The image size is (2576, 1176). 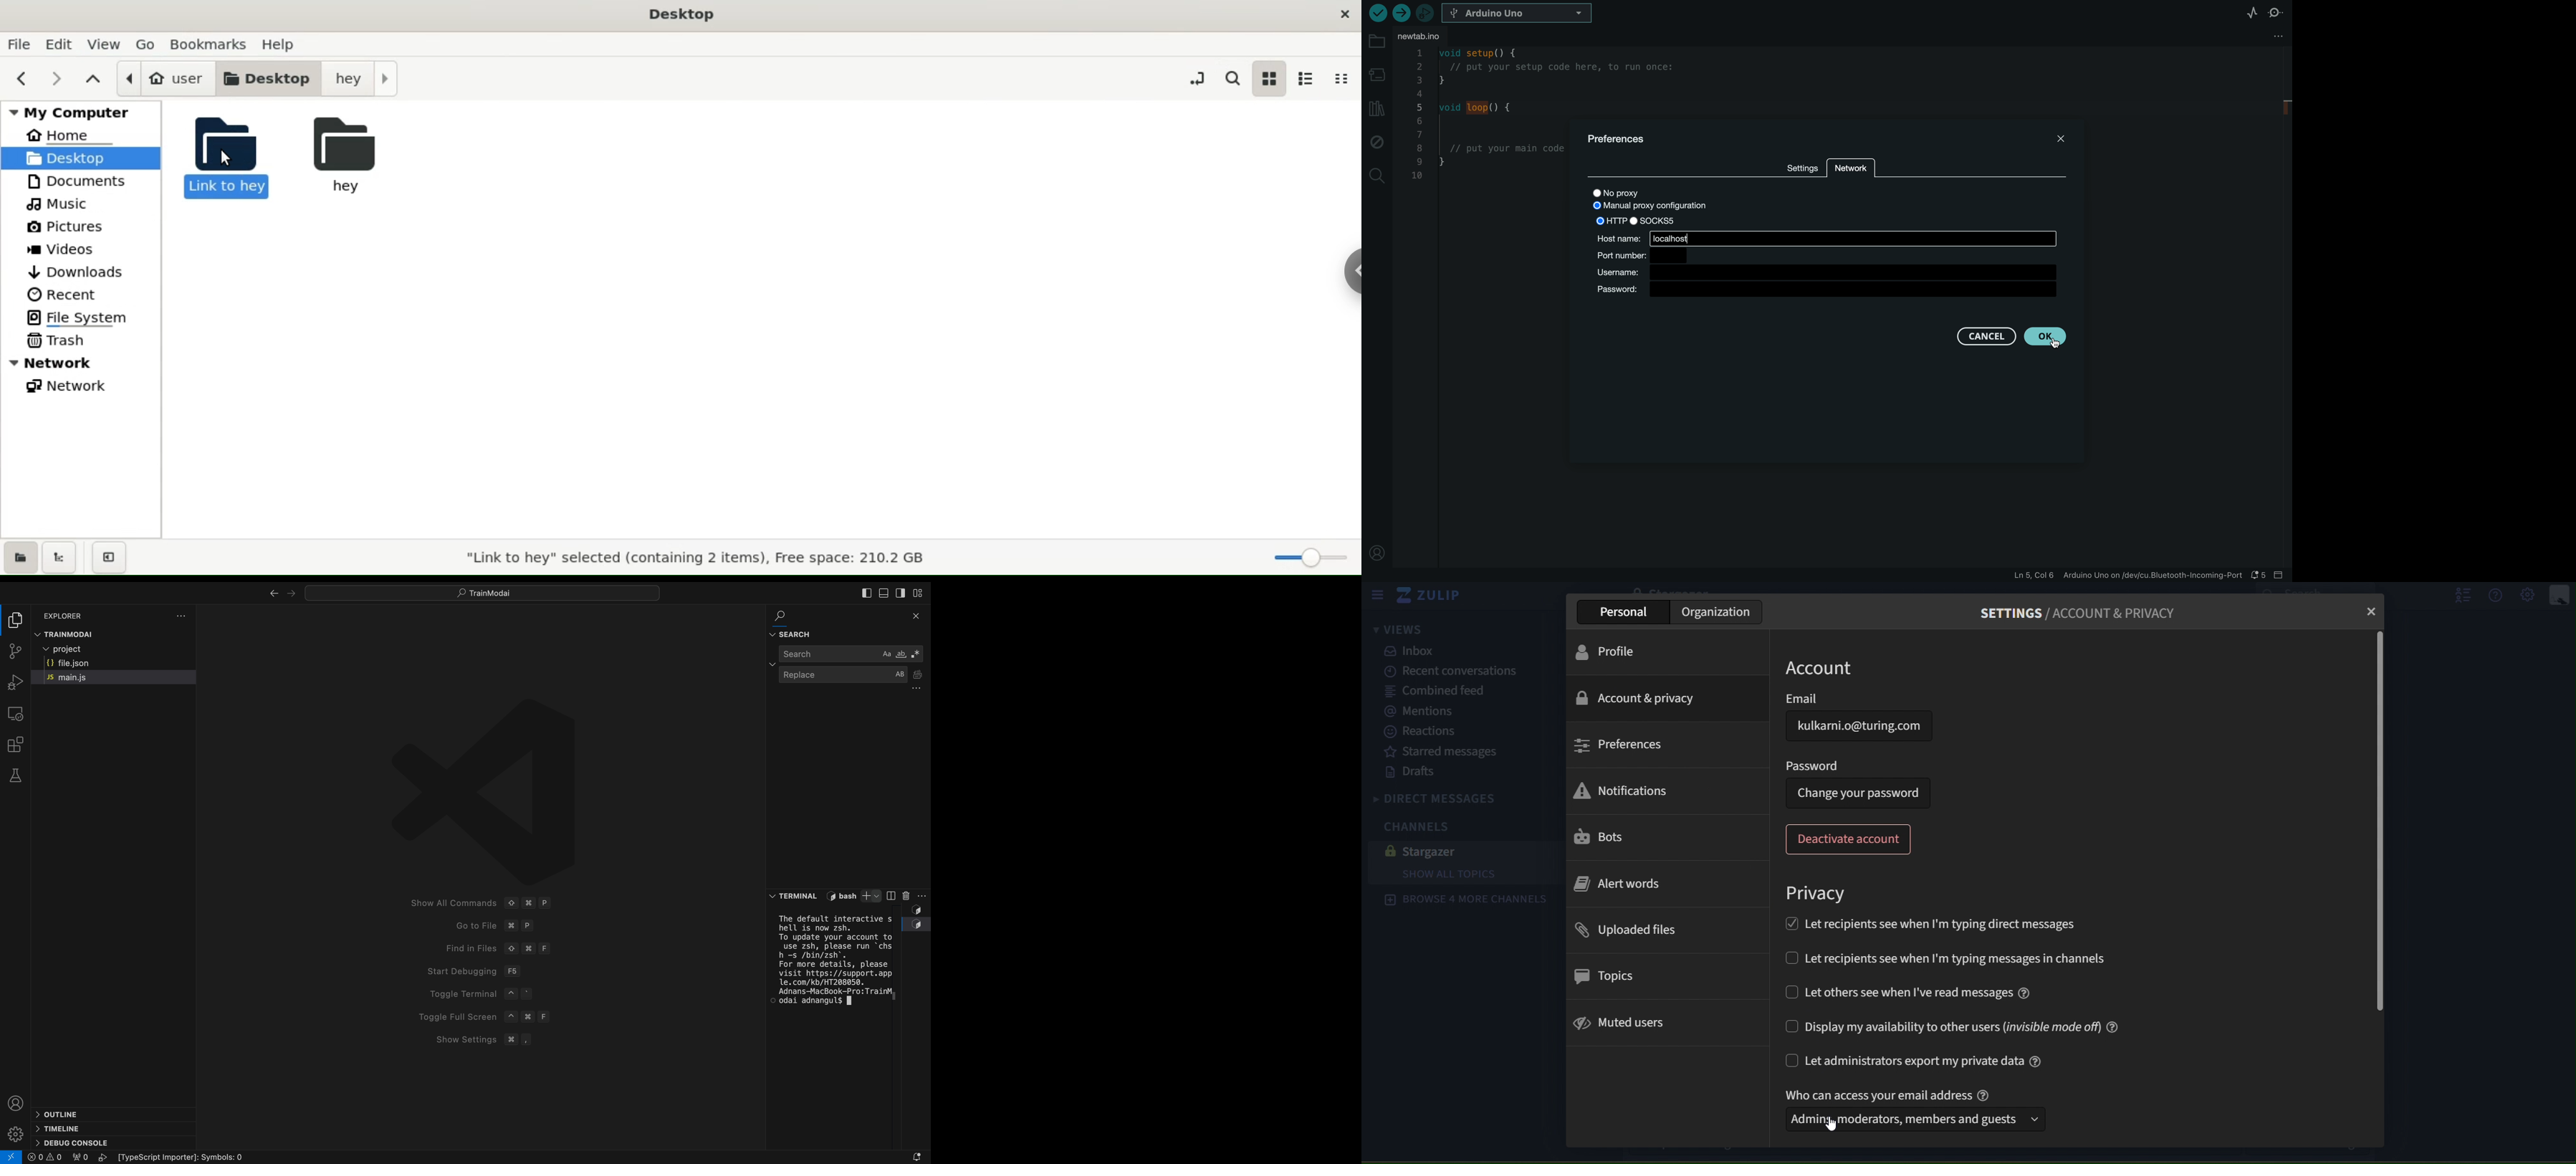 I want to click on Typescript, so click(x=187, y=1158).